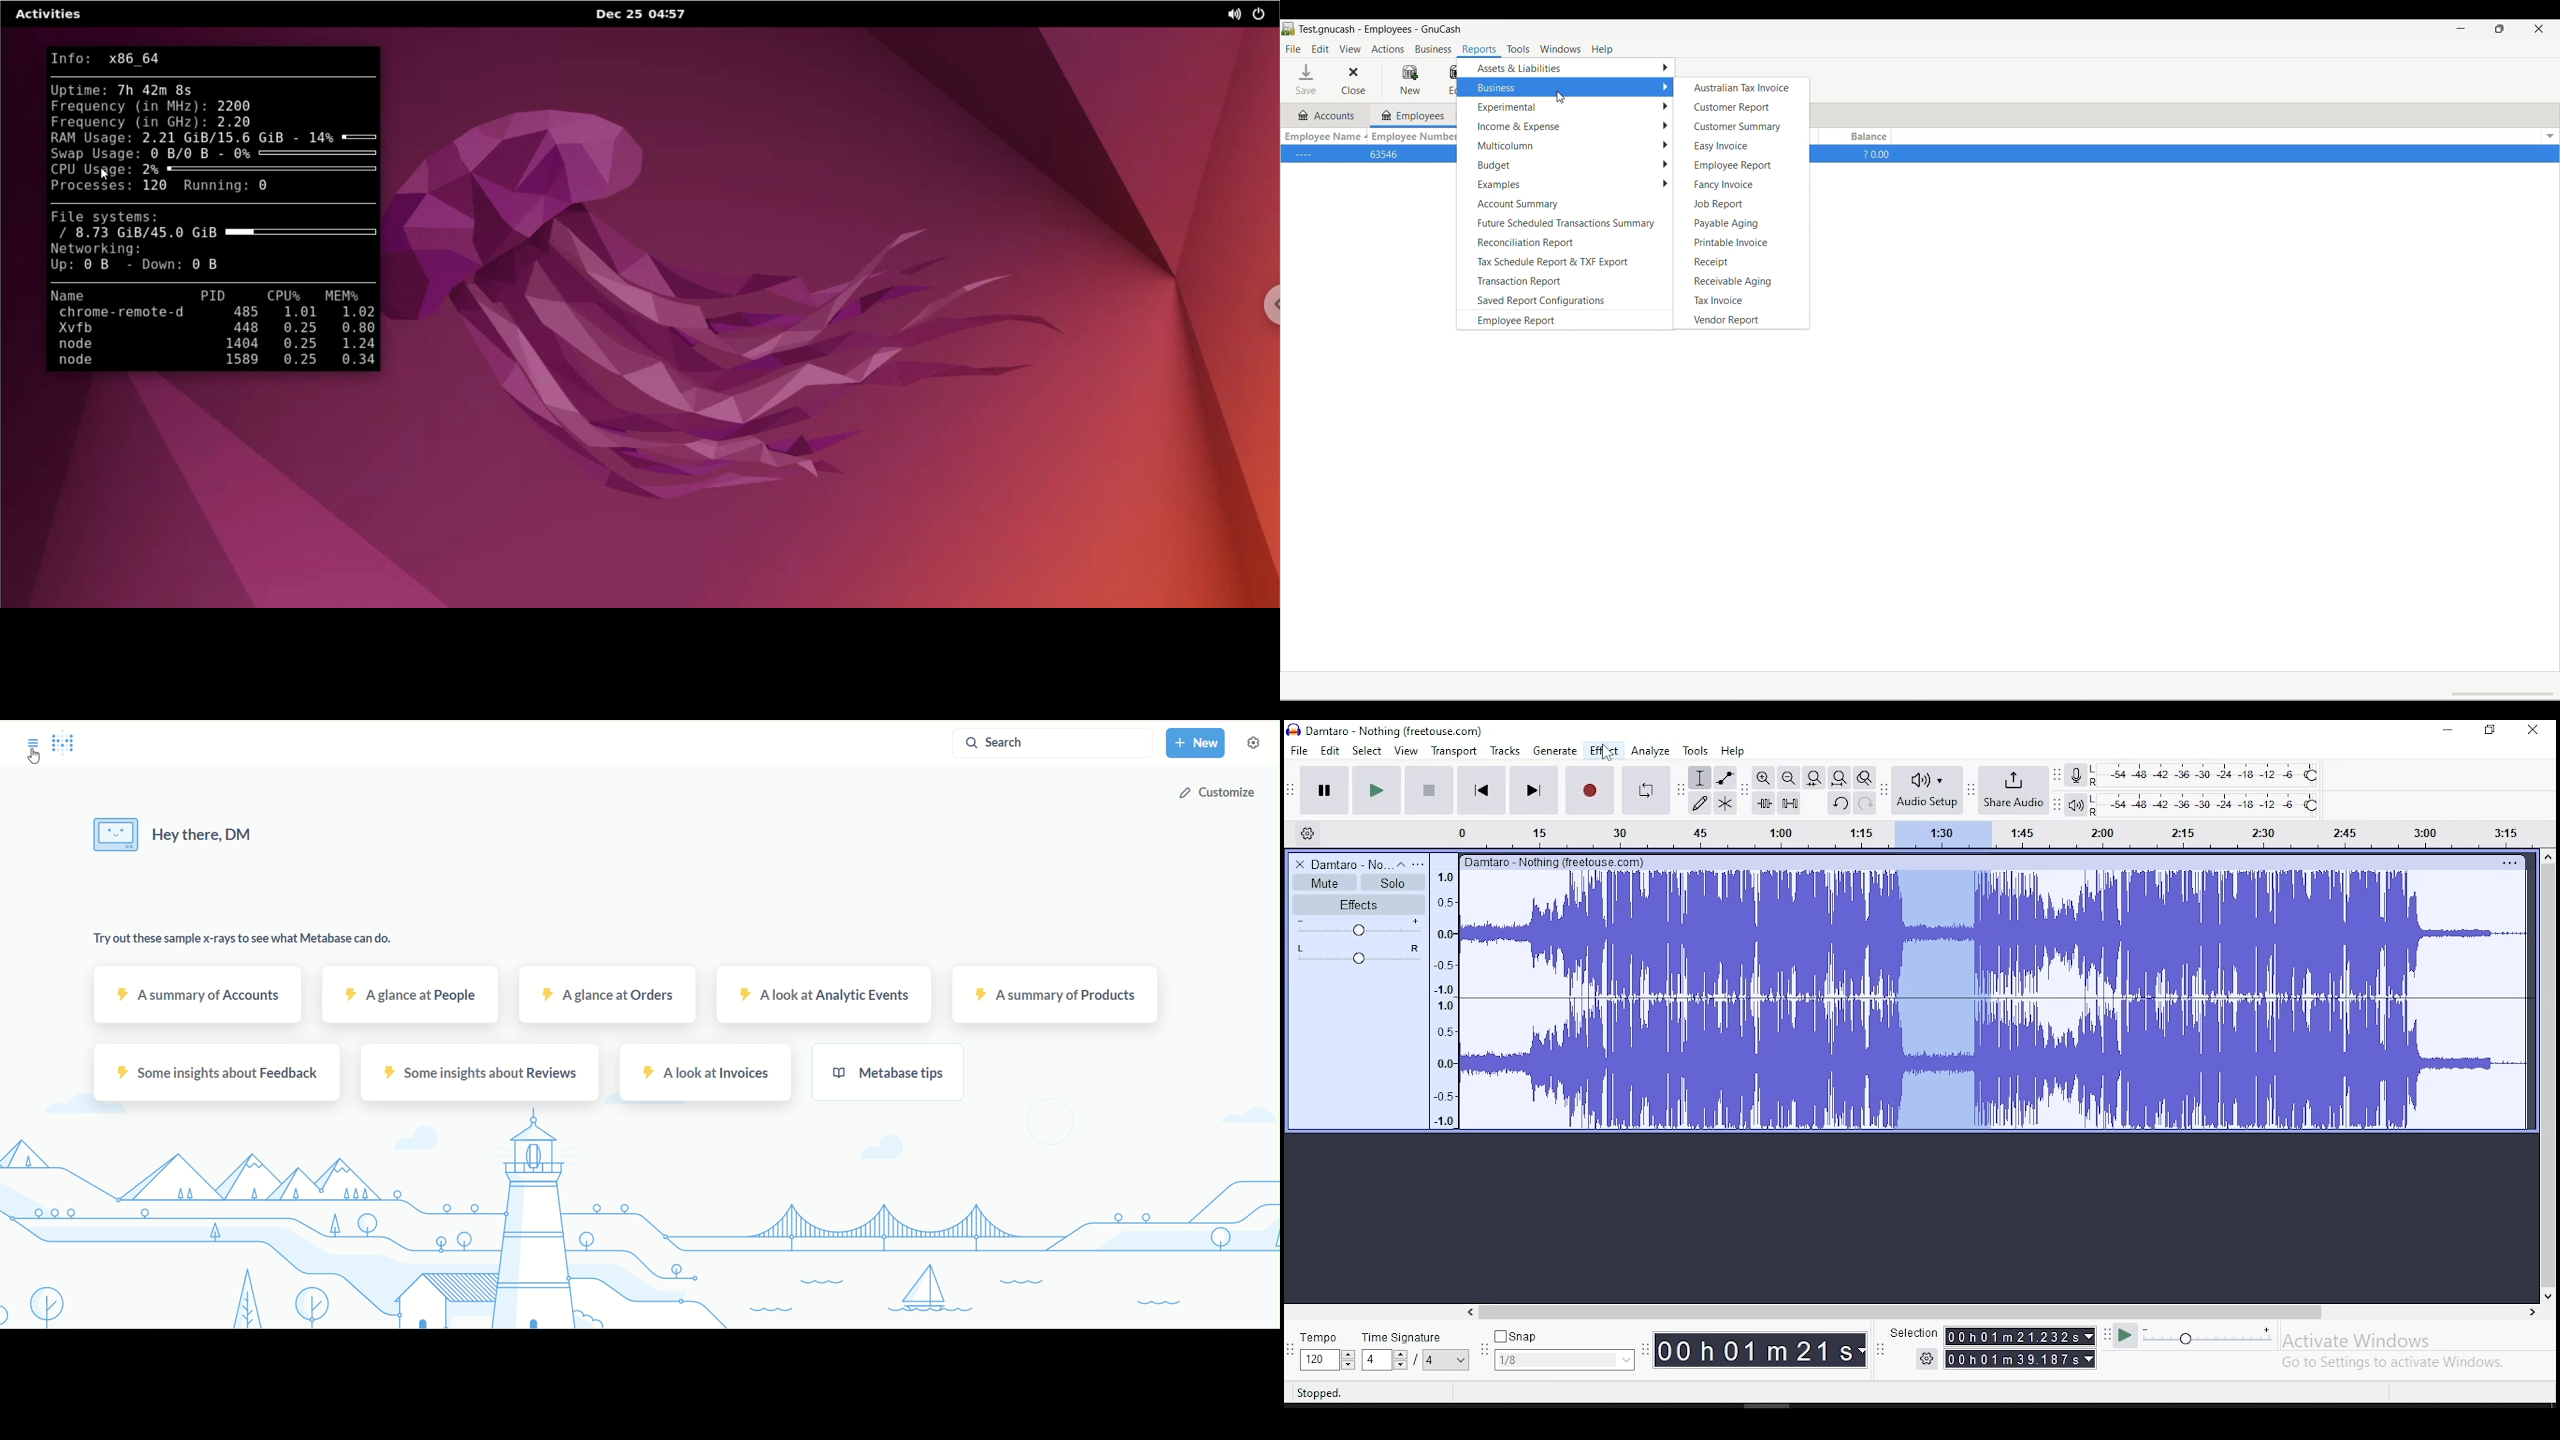 The image size is (2576, 1456). Describe the element at coordinates (411, 996) in the screenshot. I see `A glance at people` at that location.